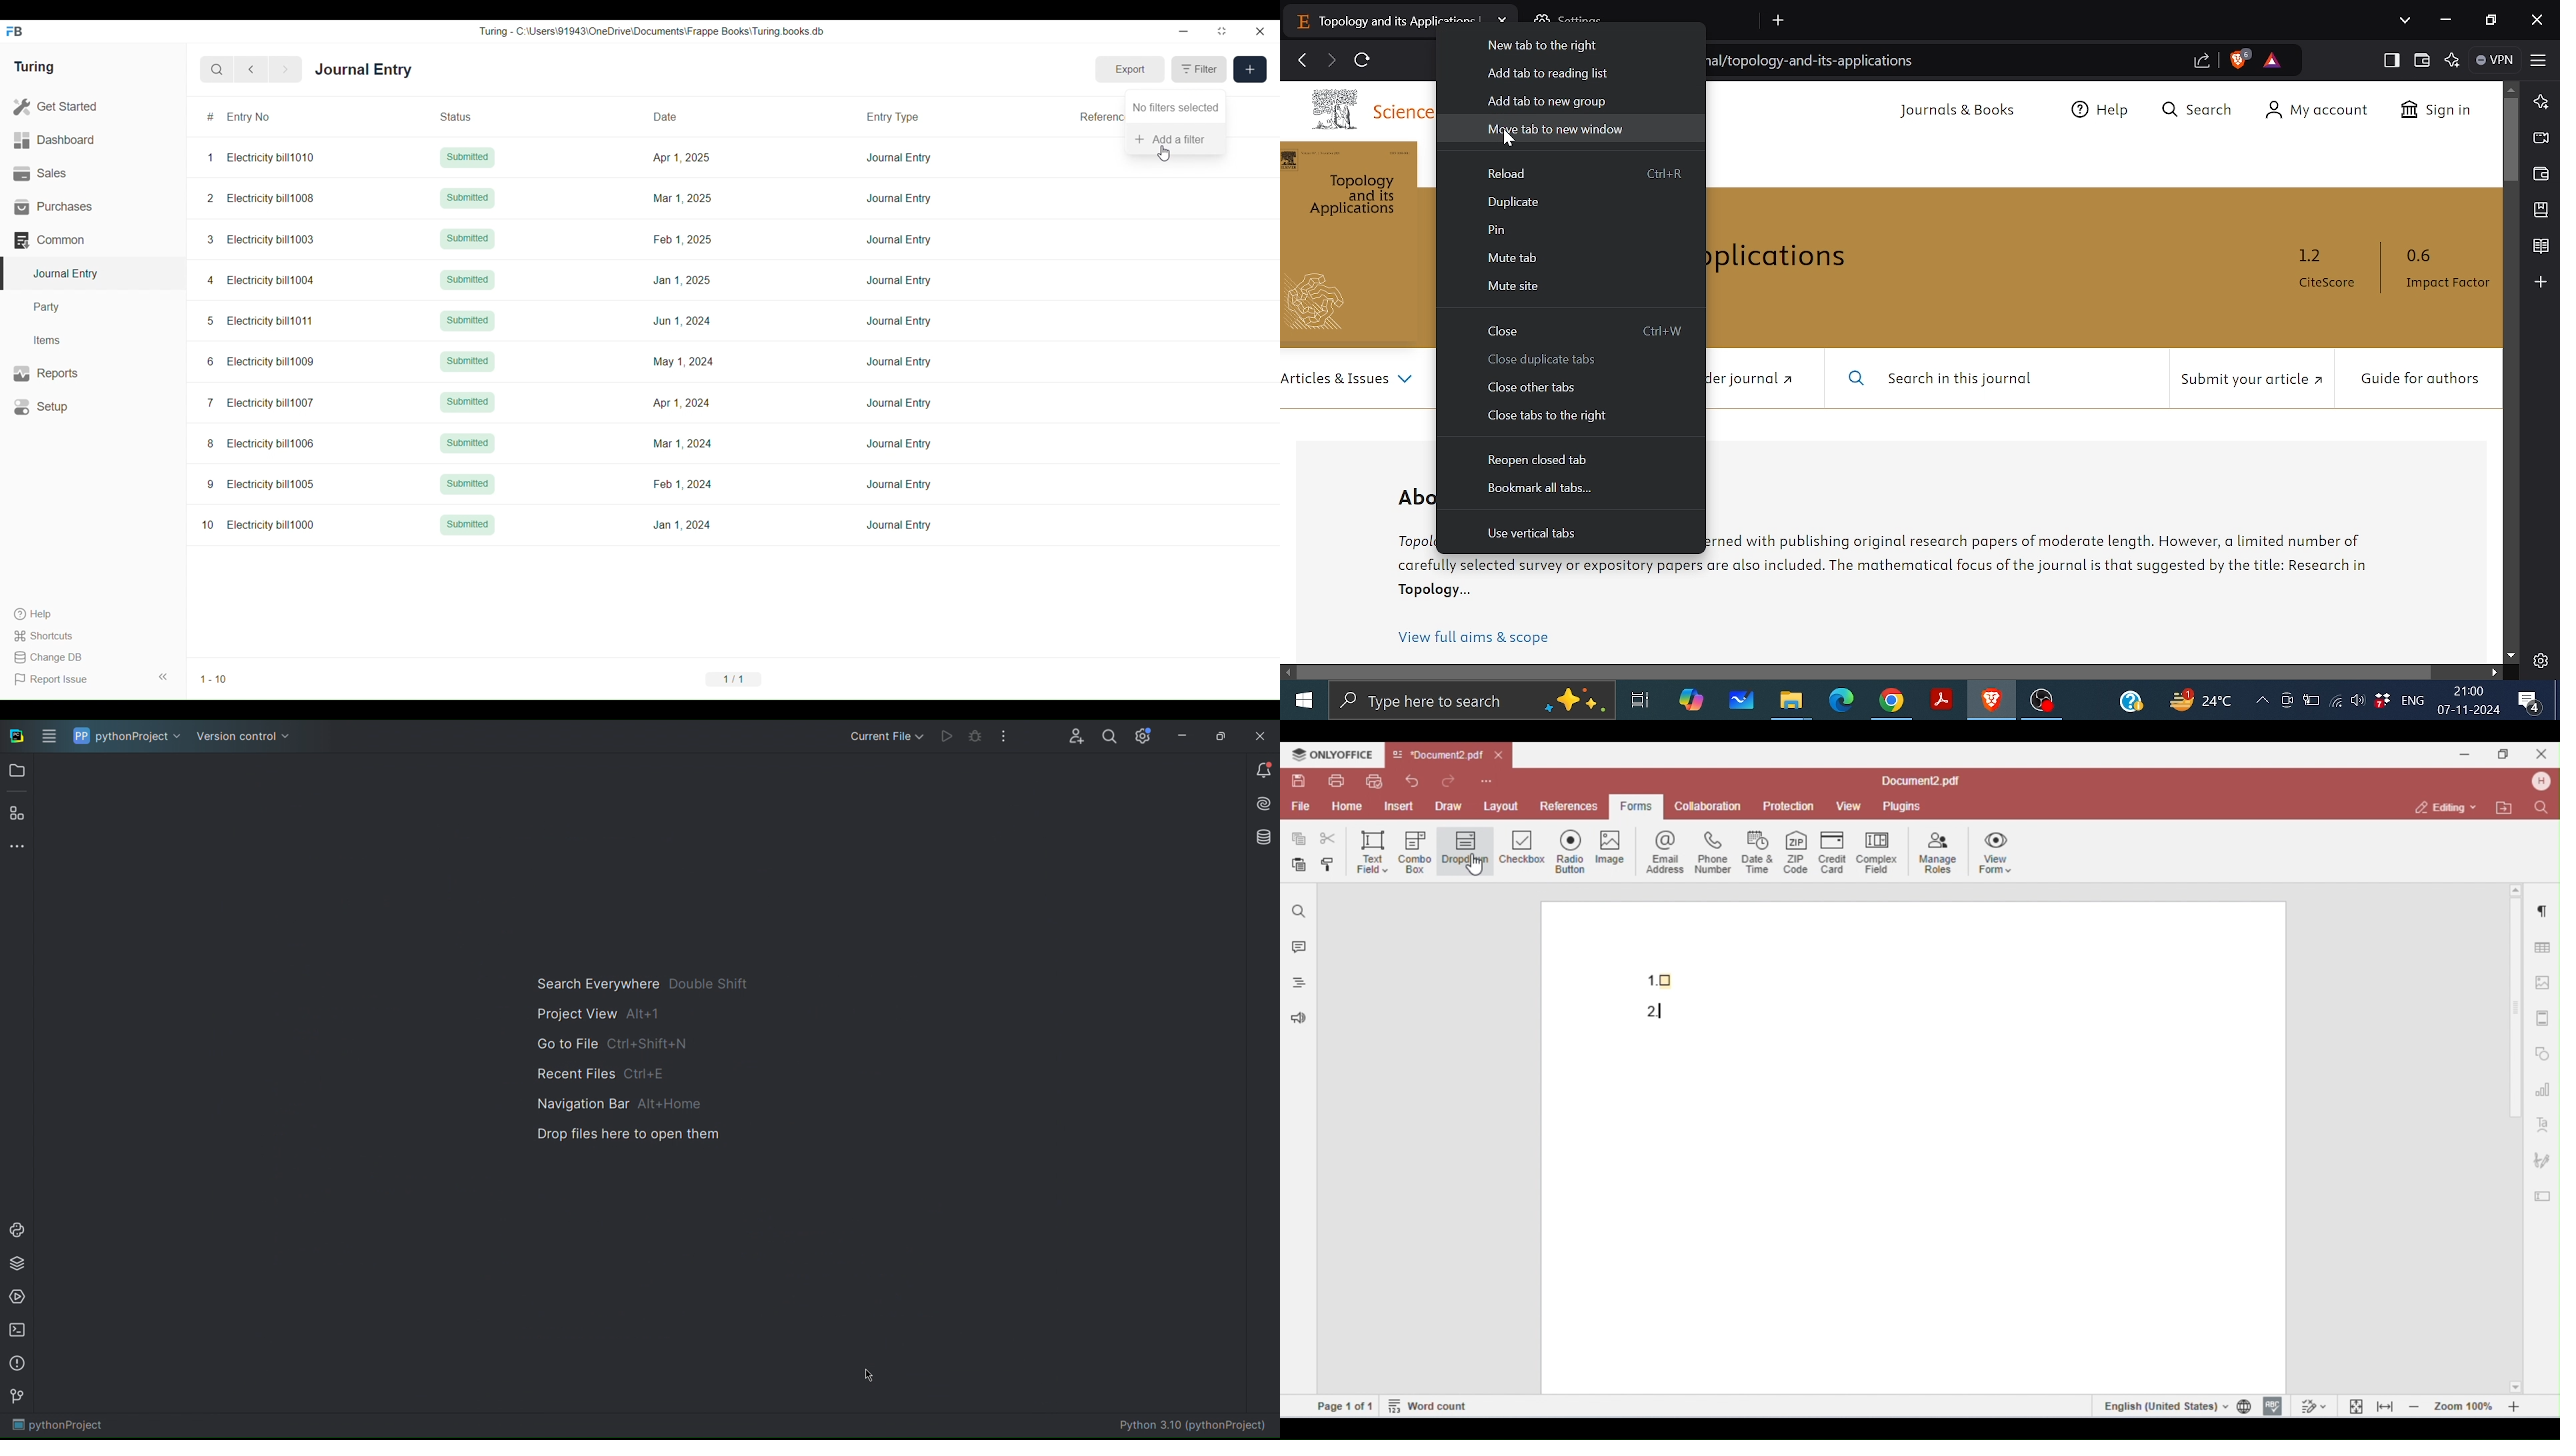 The image size is (2576, 1456). Describe the element at coordinates (601, 1073) in the screenshot. I see `Recent Files` at that location.